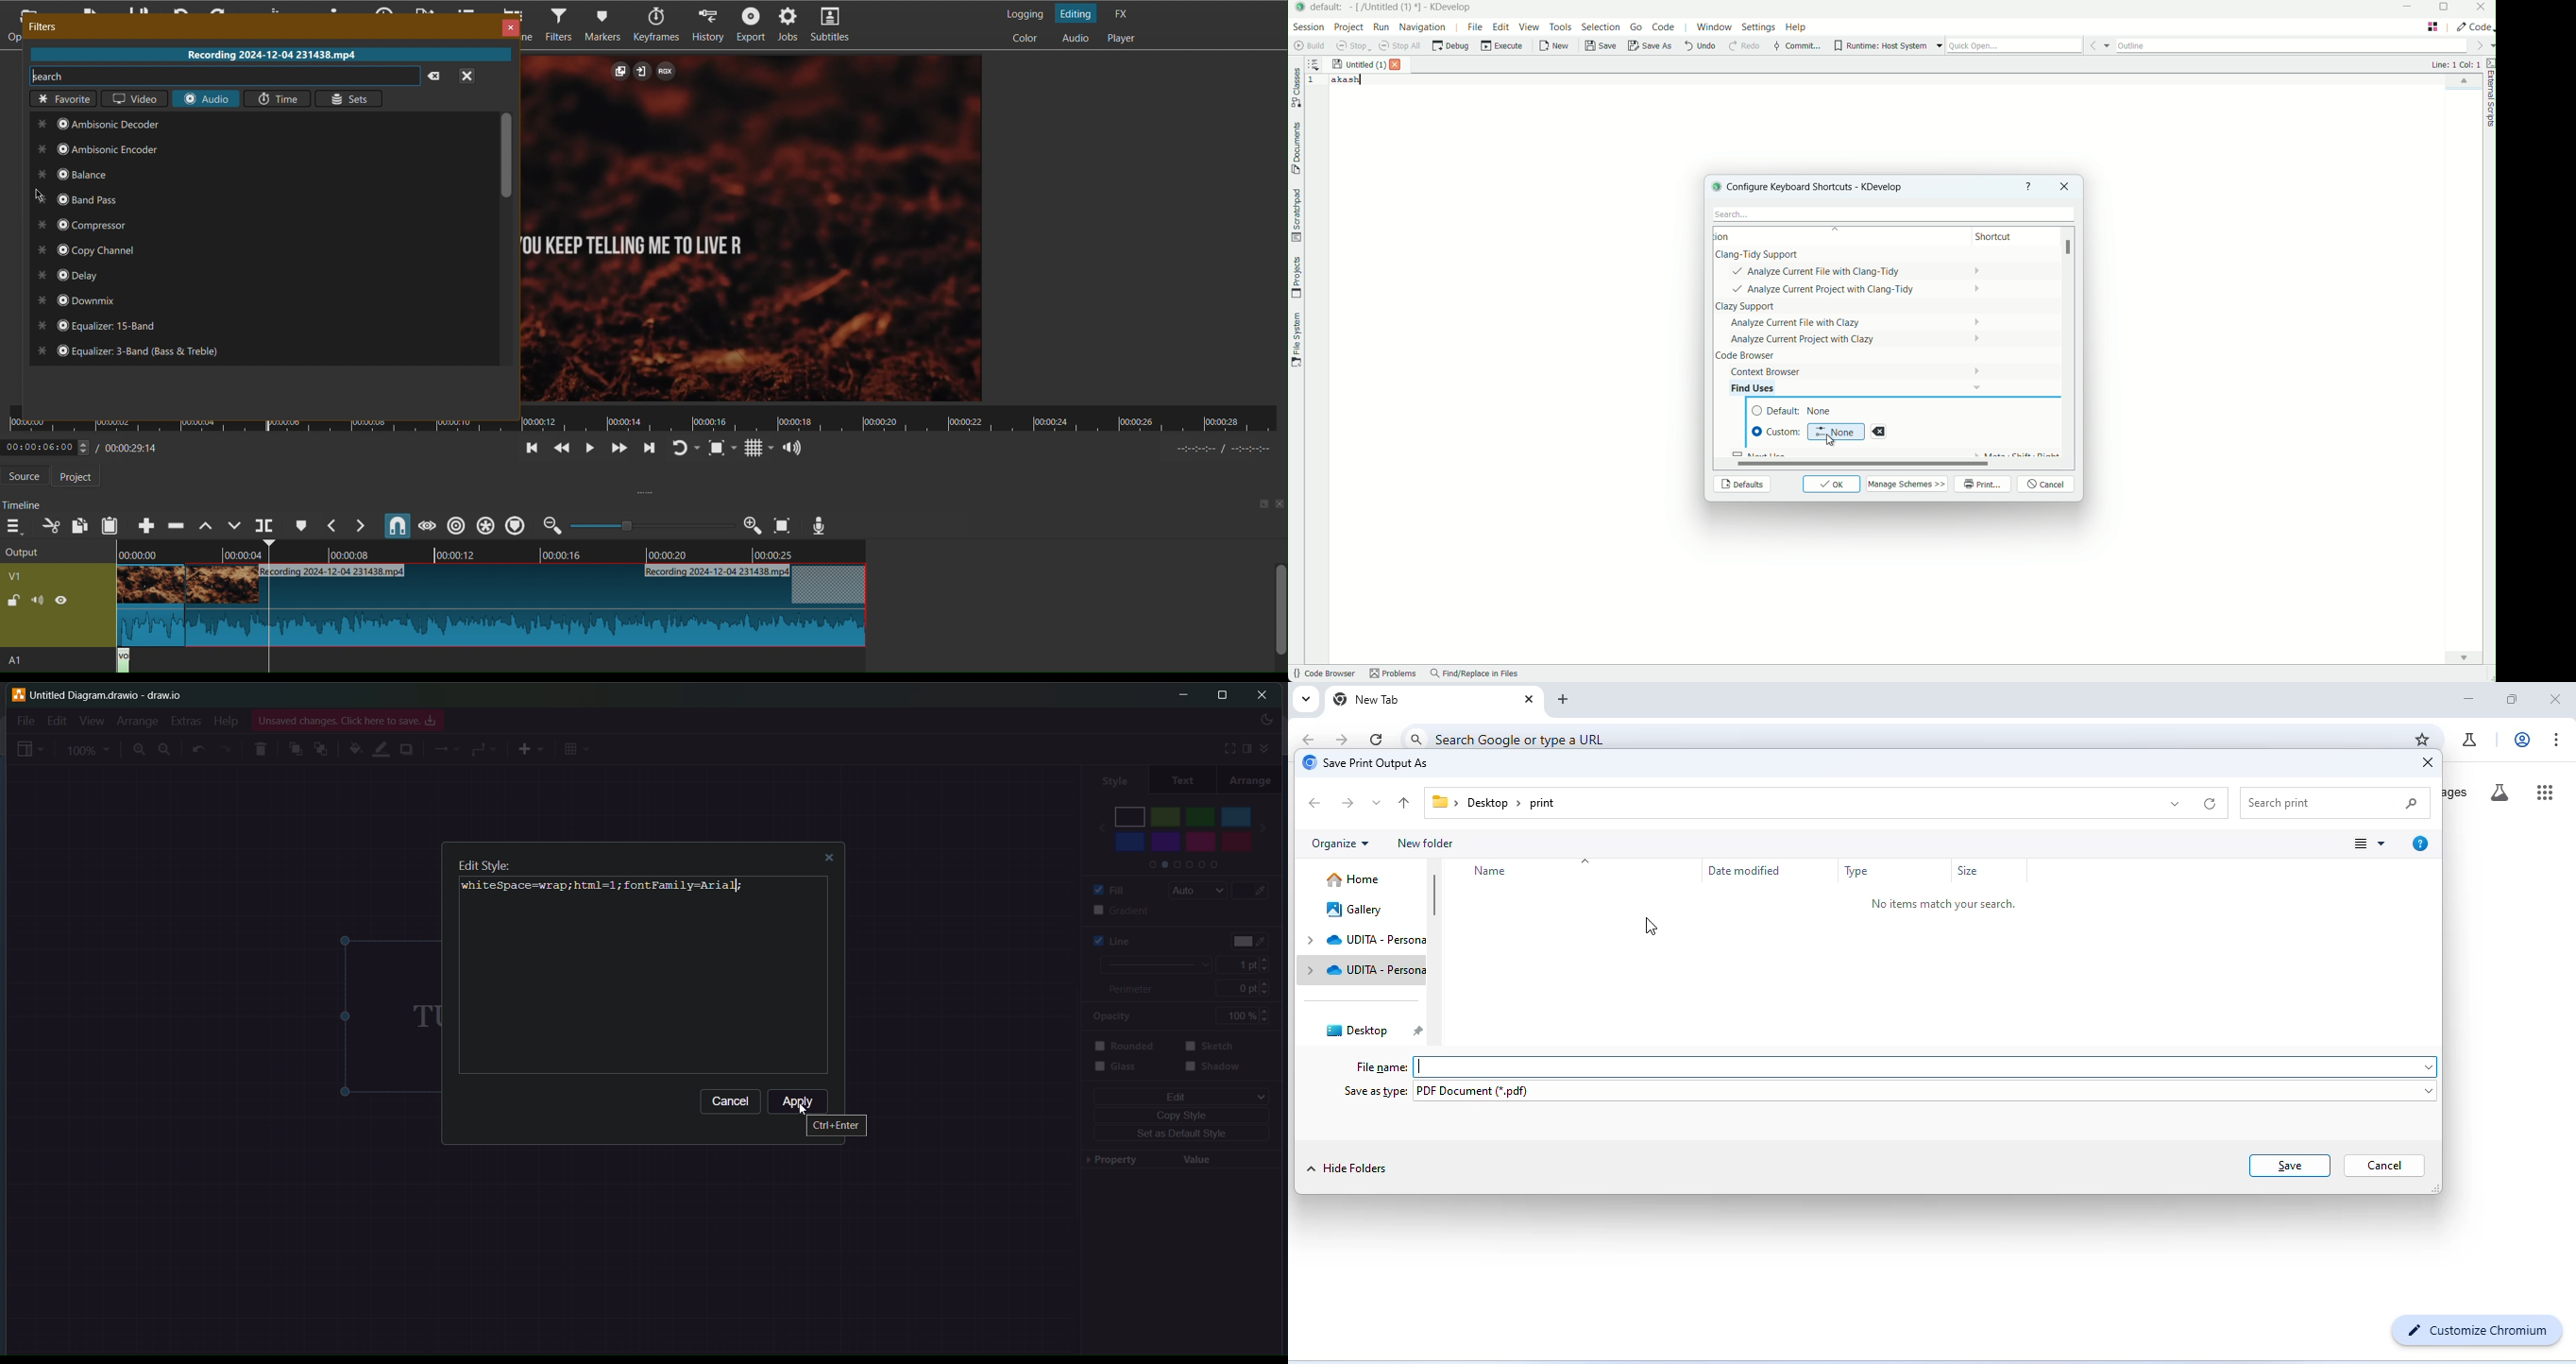  Describe the element at coordinates (1177, 1096) in the screenshot. I see `edit` at that location.